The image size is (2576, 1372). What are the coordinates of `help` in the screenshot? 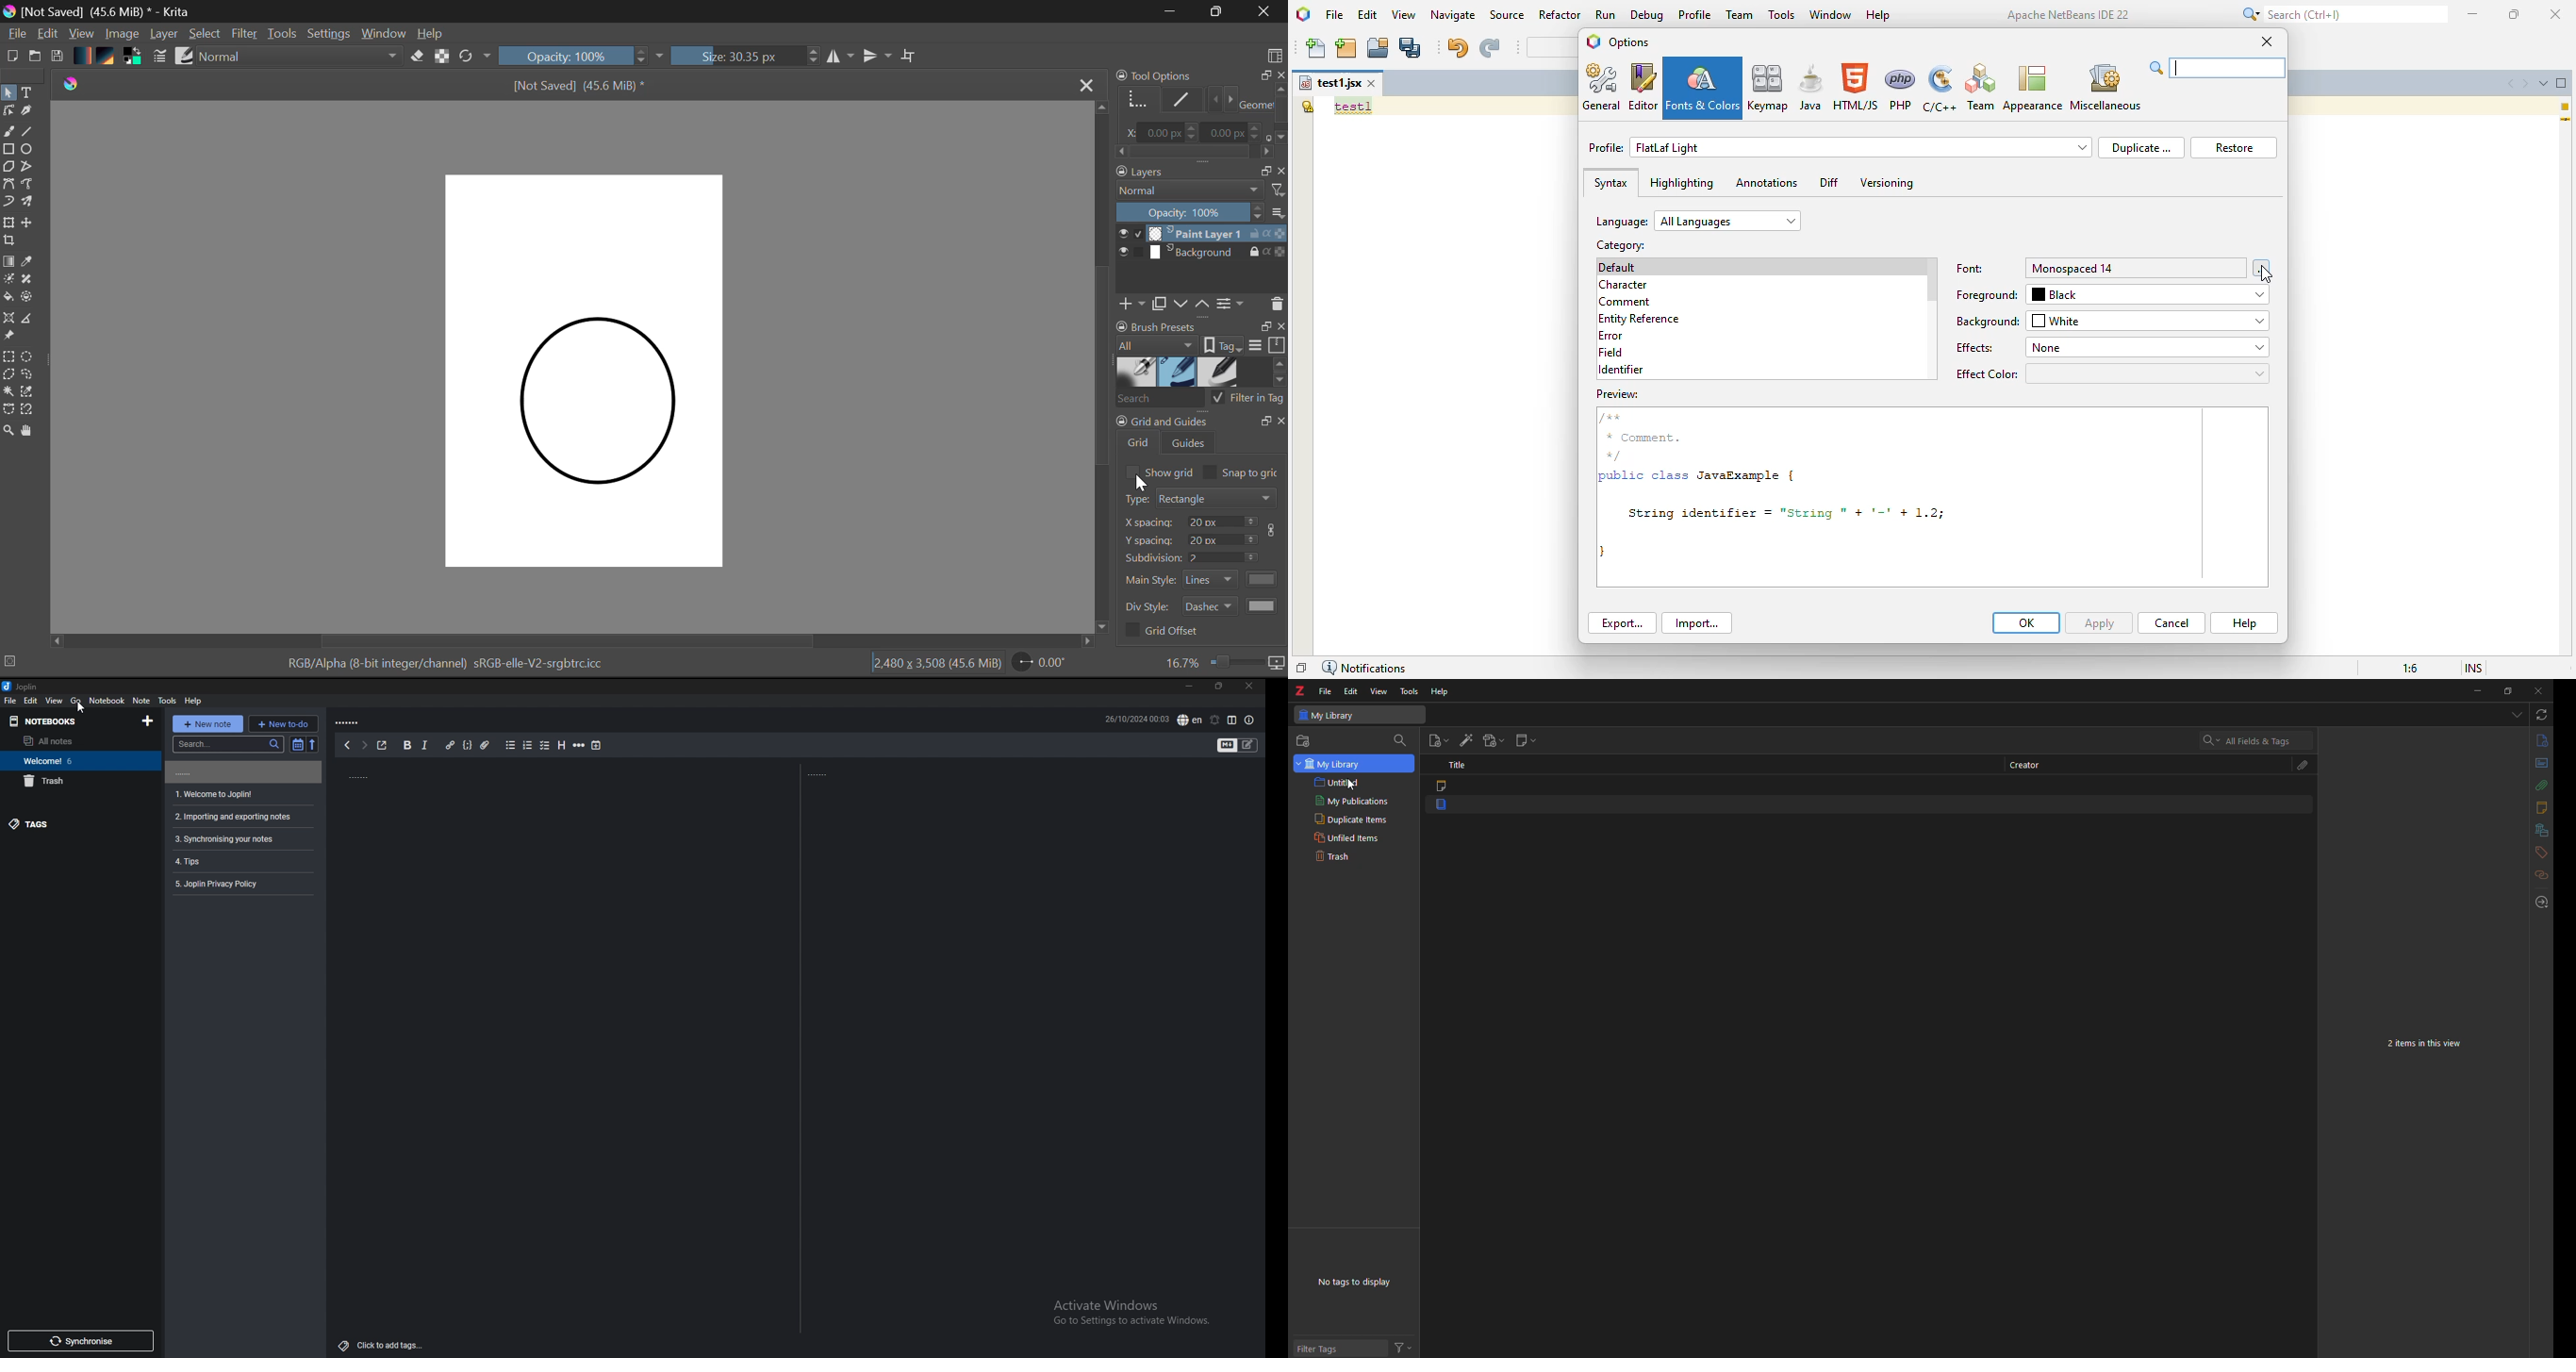 It's located at (195, 700).